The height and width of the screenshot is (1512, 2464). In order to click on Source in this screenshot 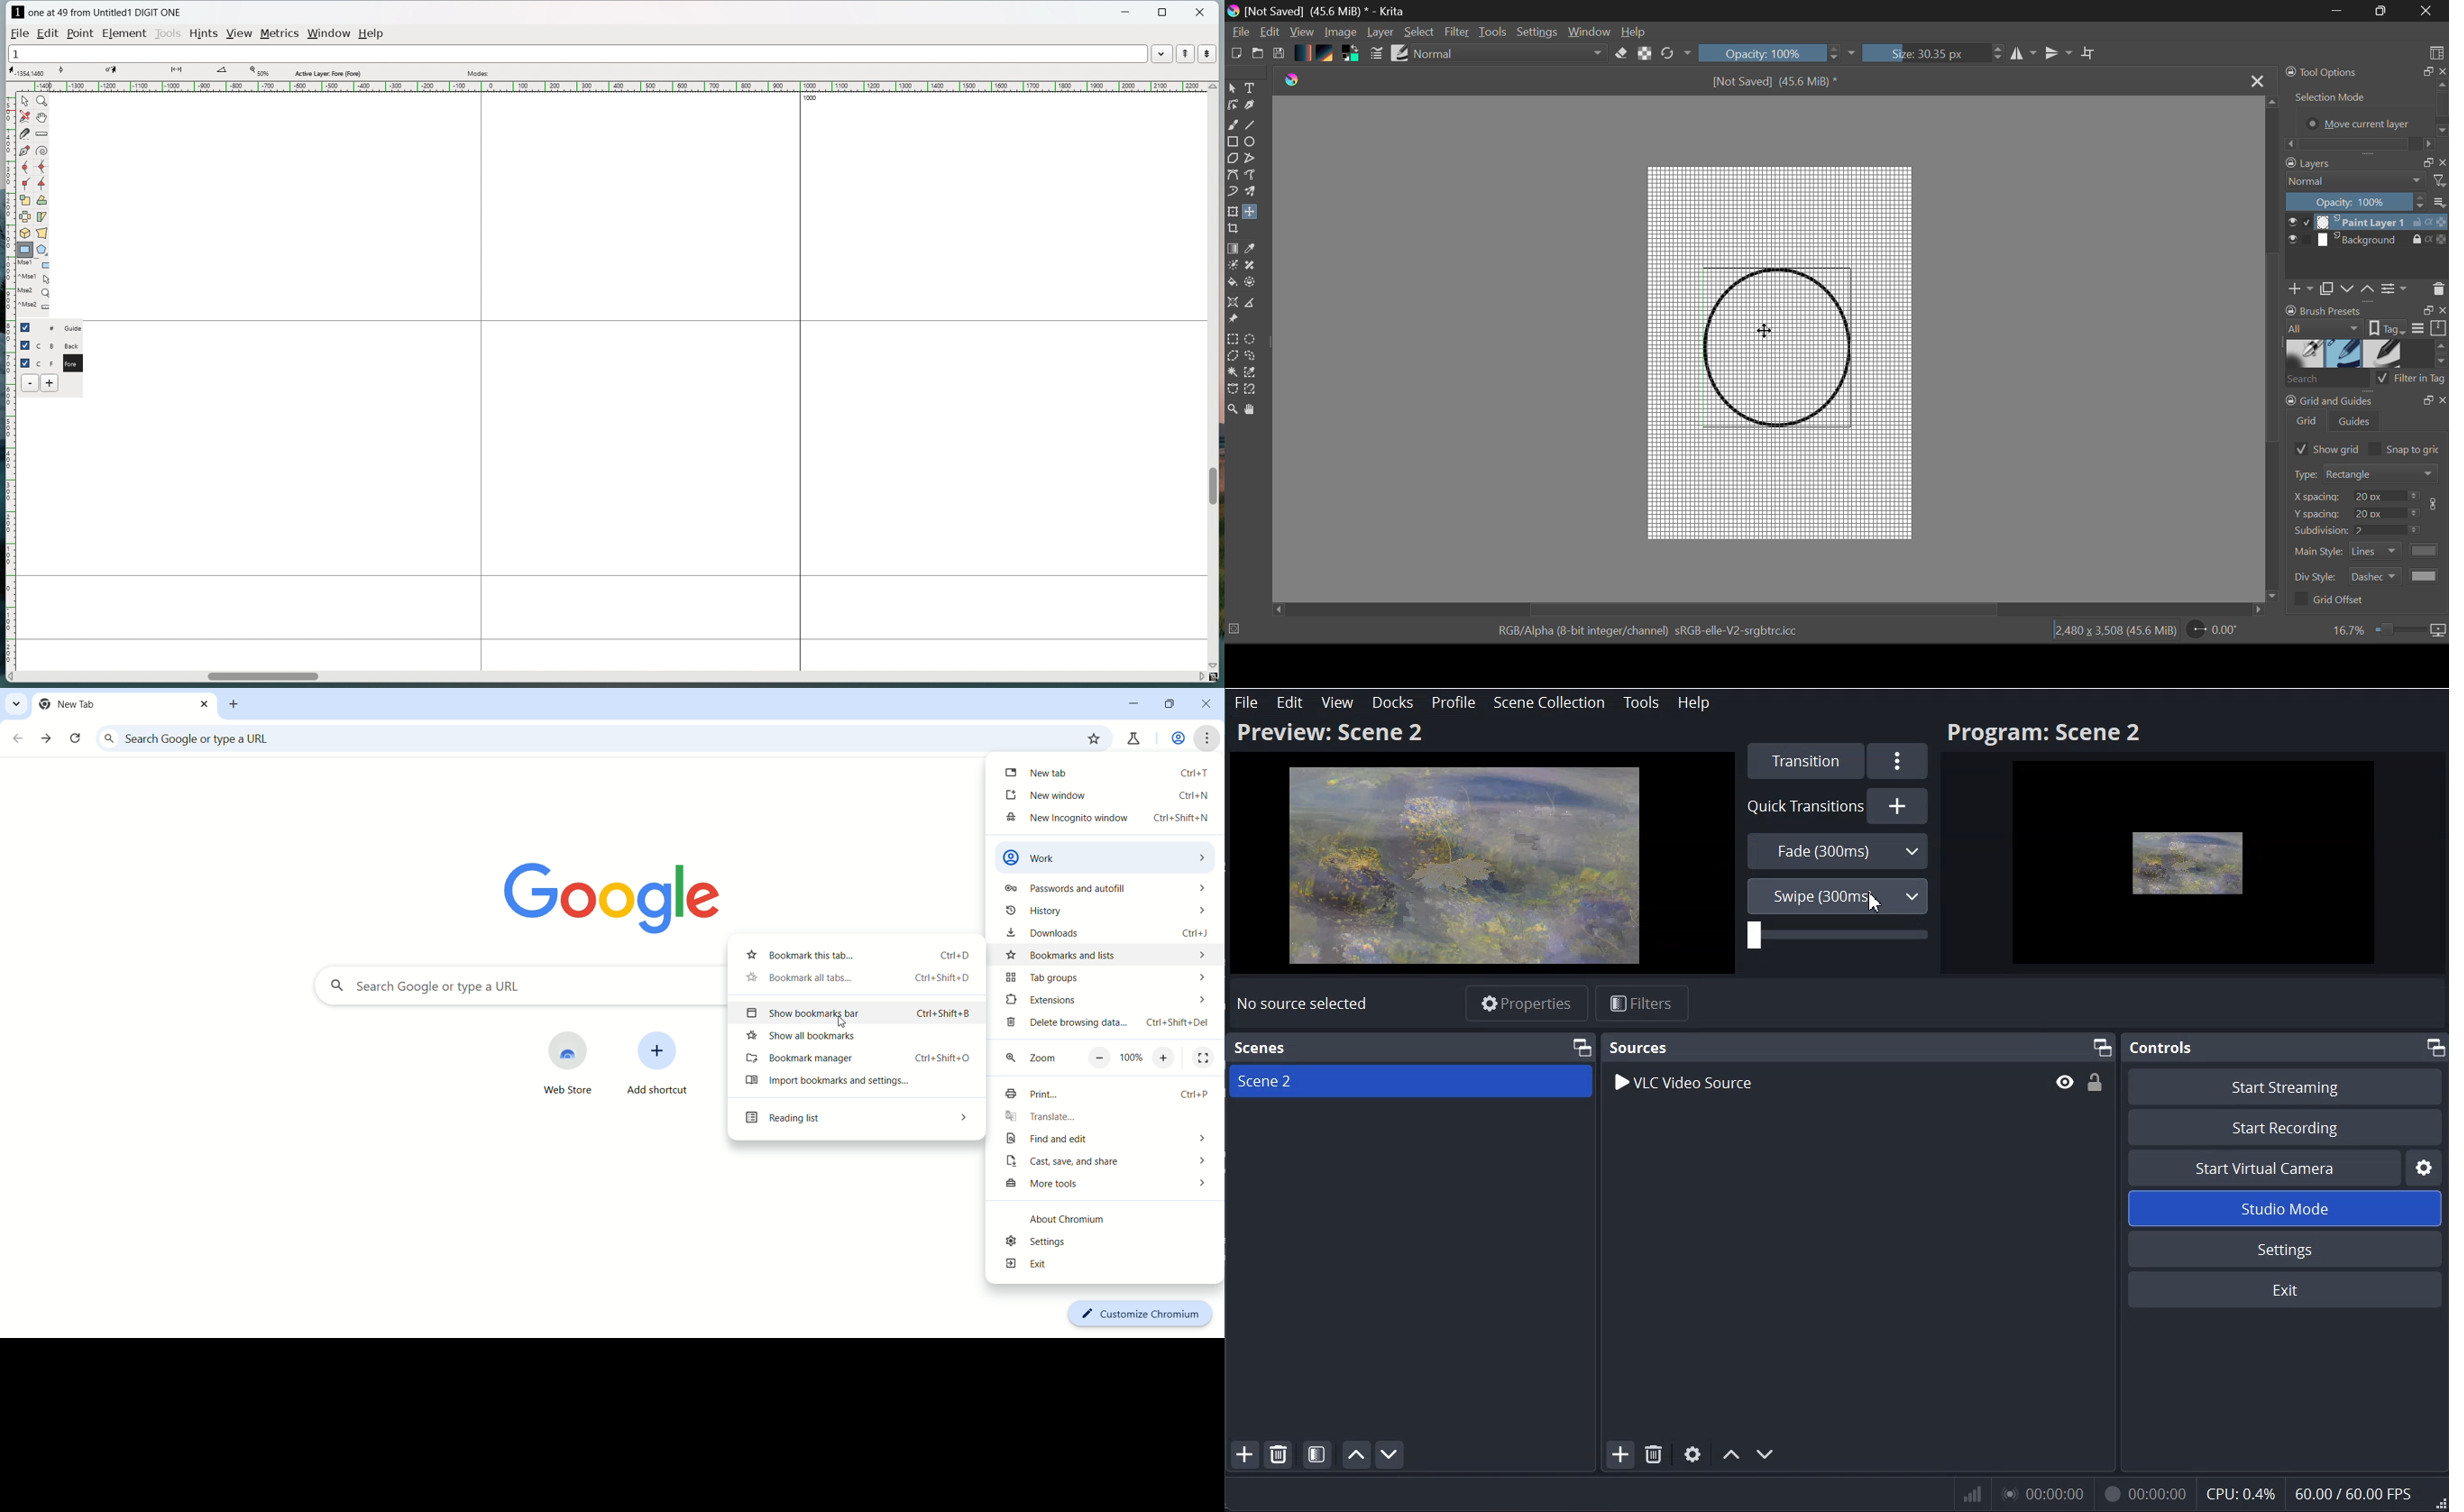, I will do `click(1637, 1047)`.